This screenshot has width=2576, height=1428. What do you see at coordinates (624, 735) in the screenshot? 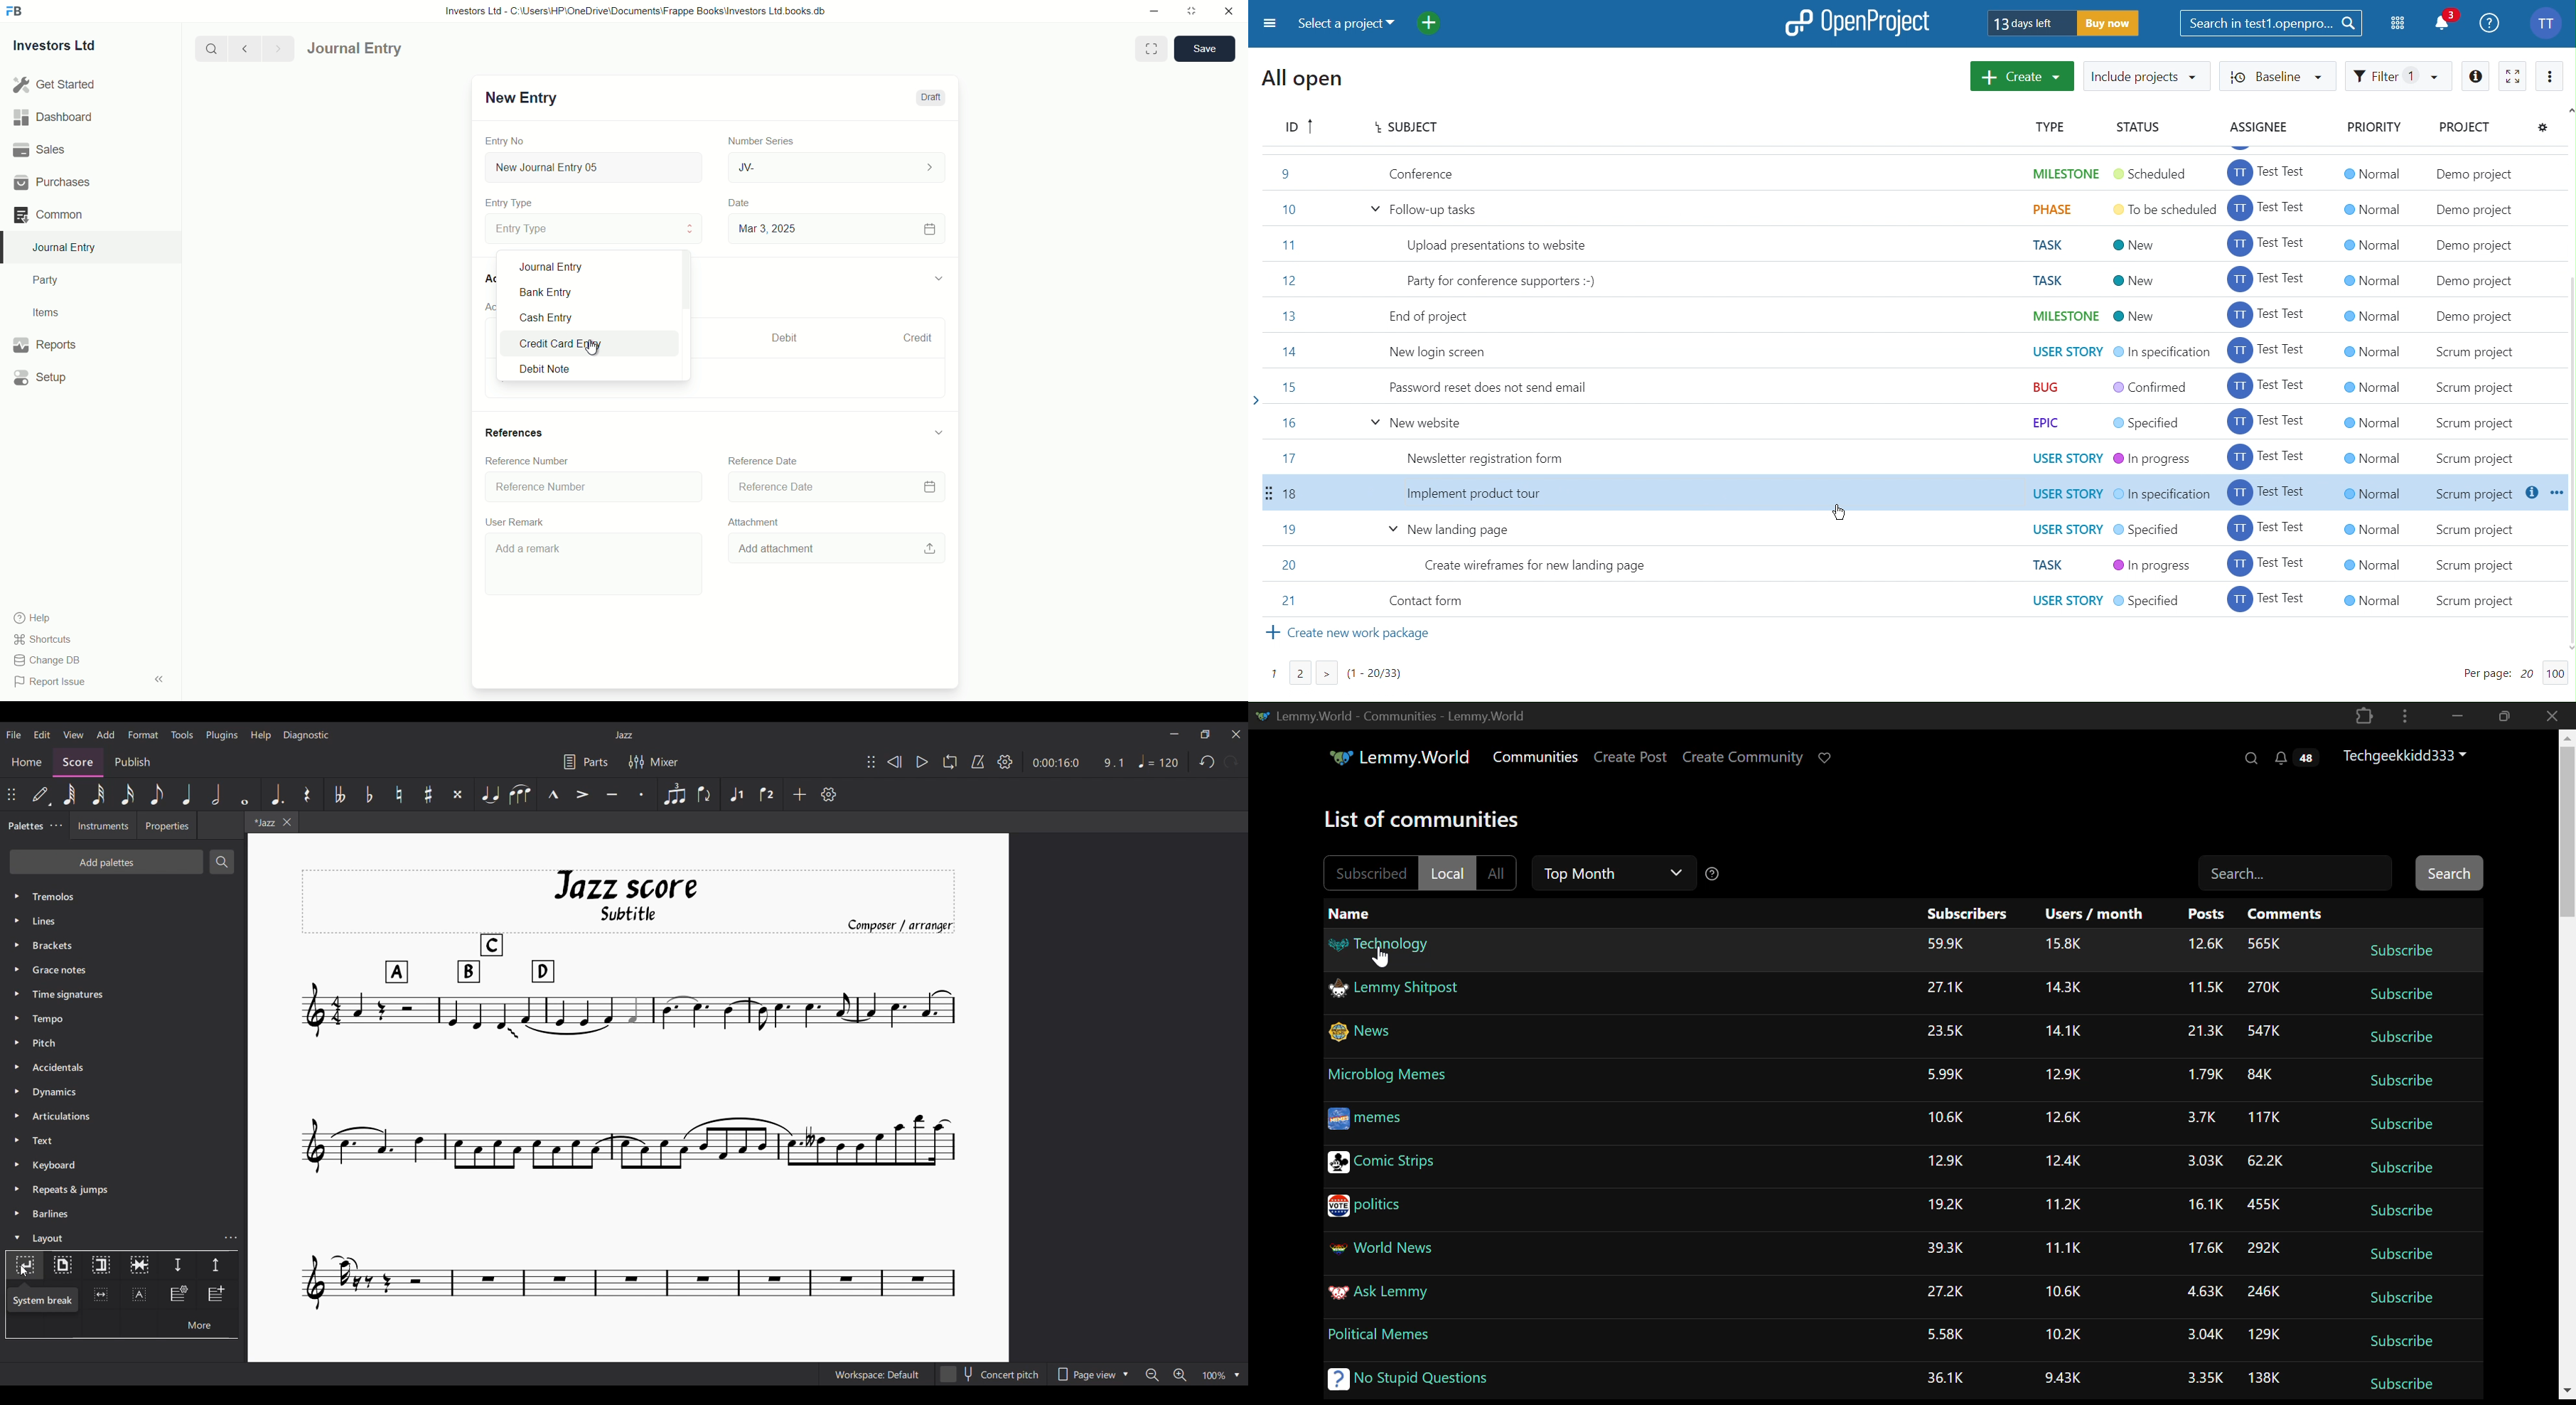
I see `Jazz` at bounding box center [624, 735].